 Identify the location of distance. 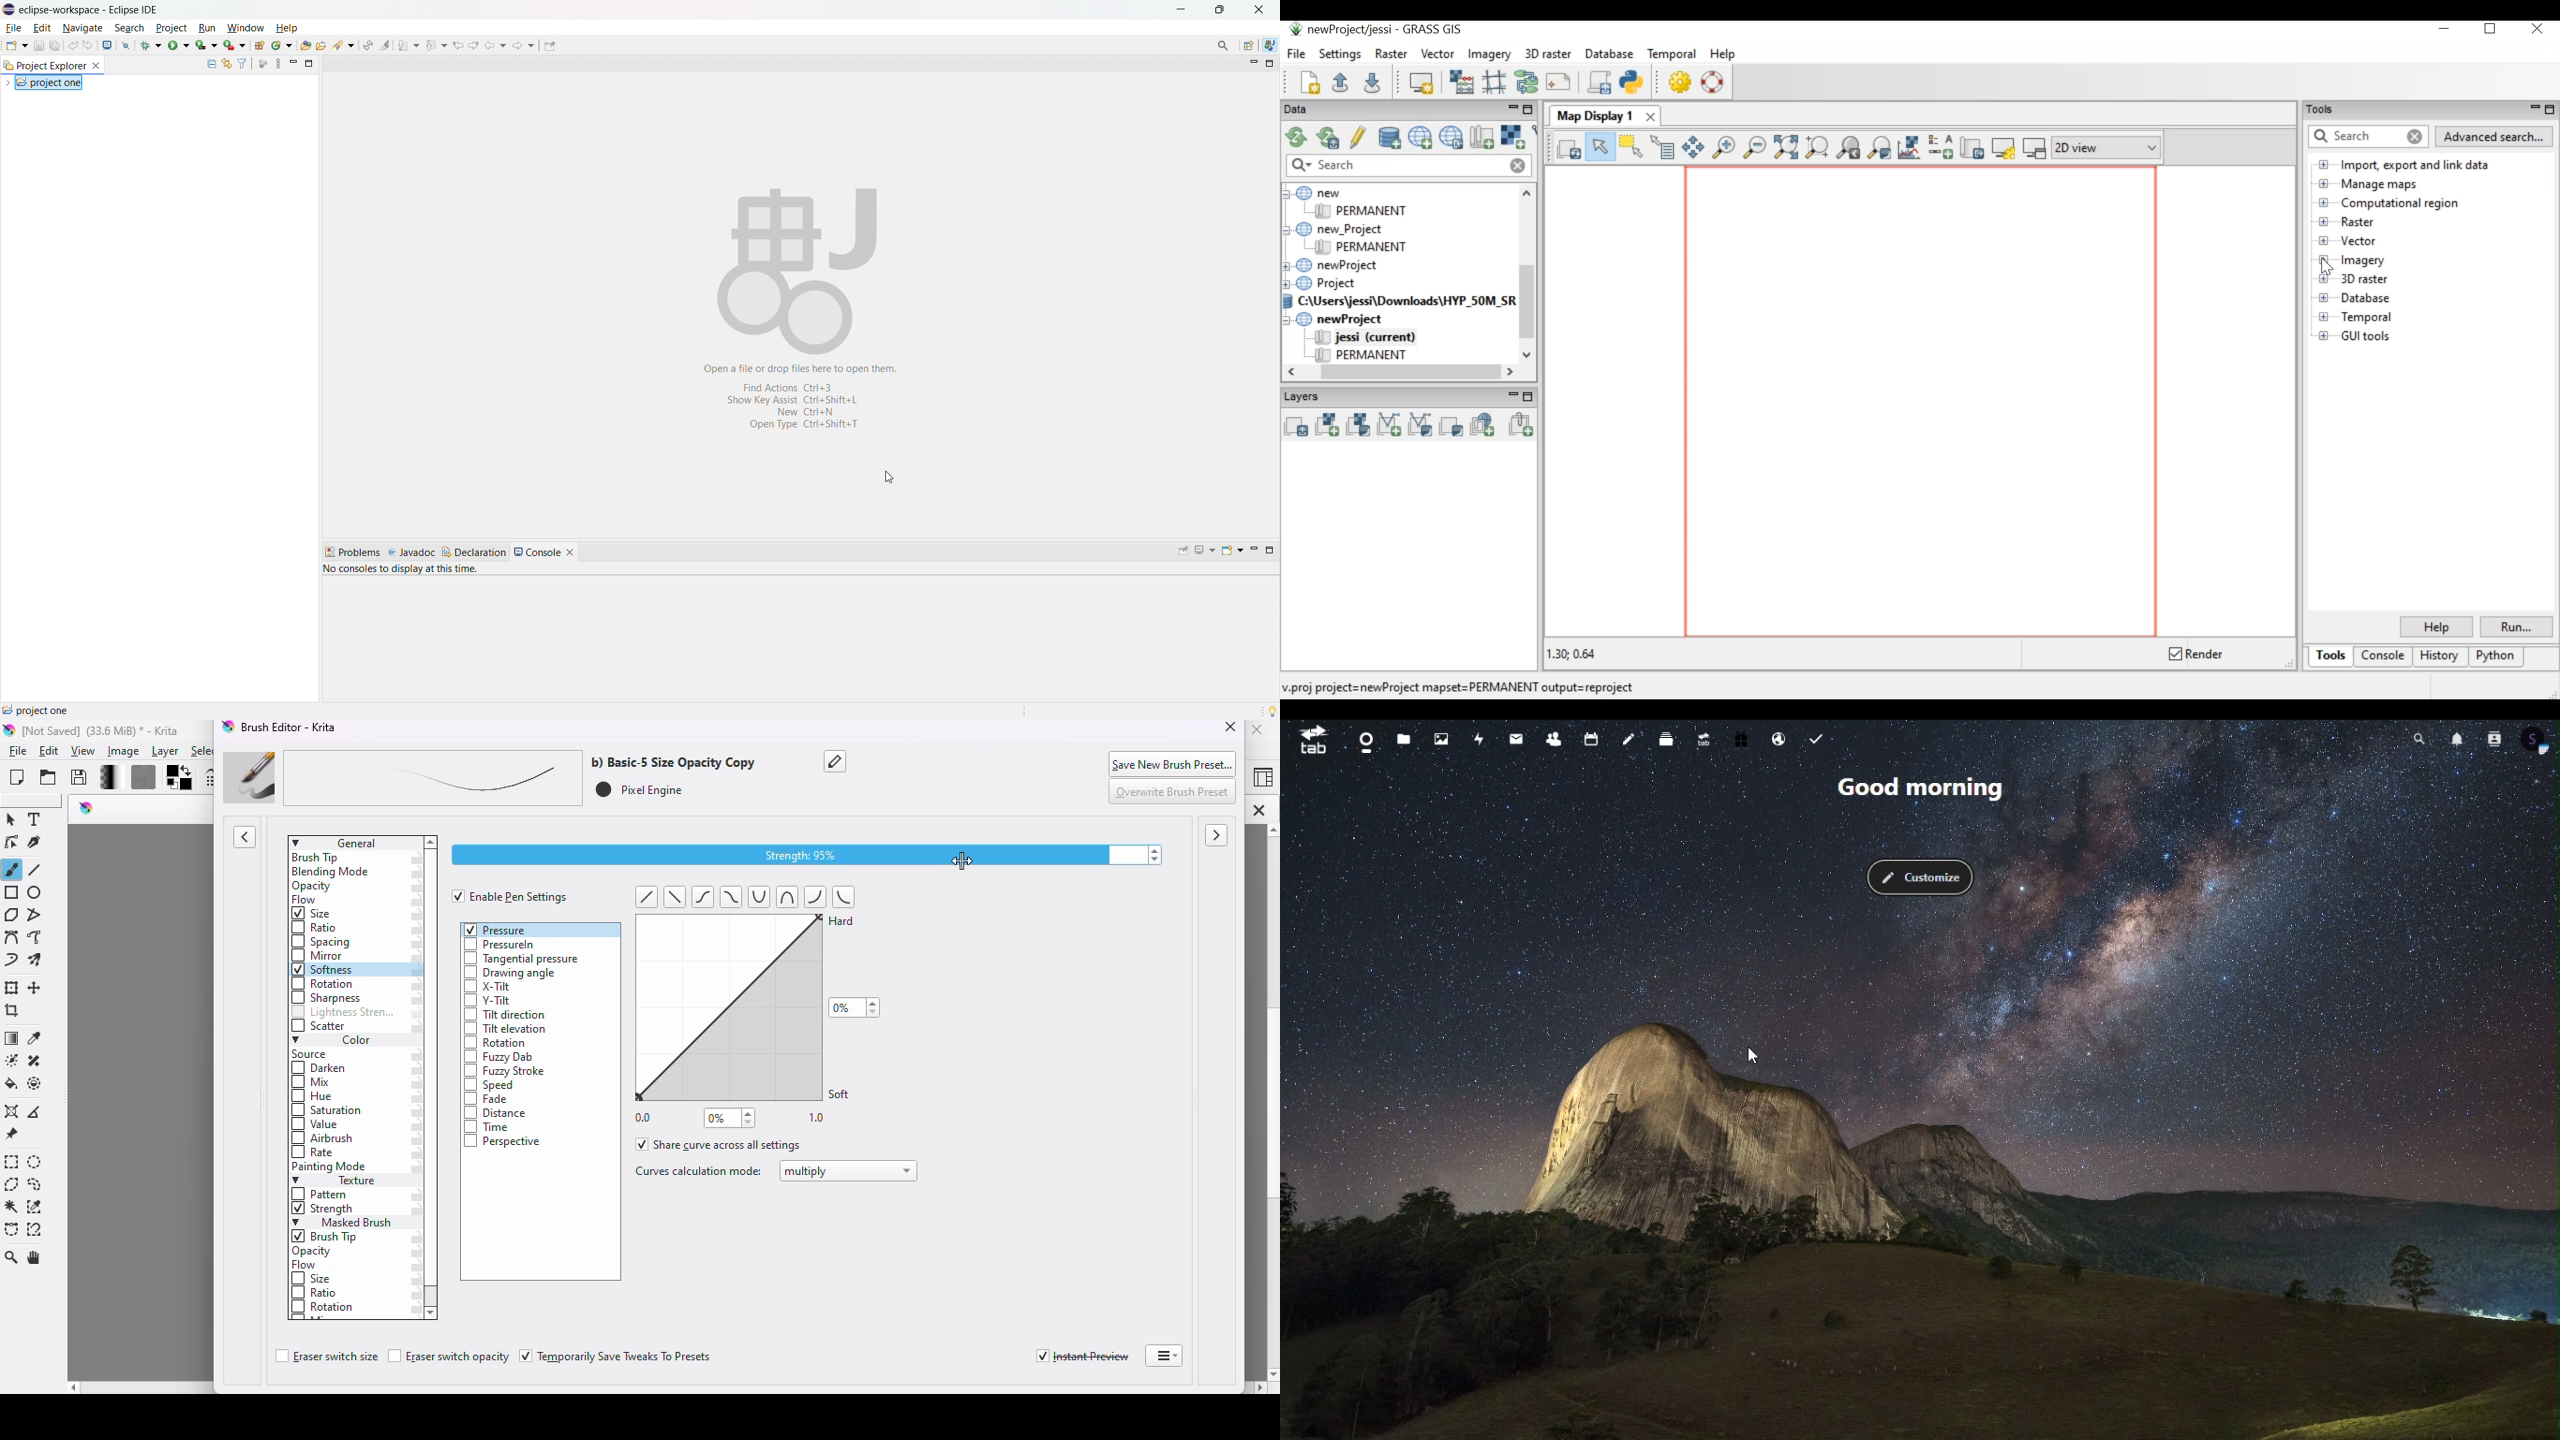
(499, 1114).